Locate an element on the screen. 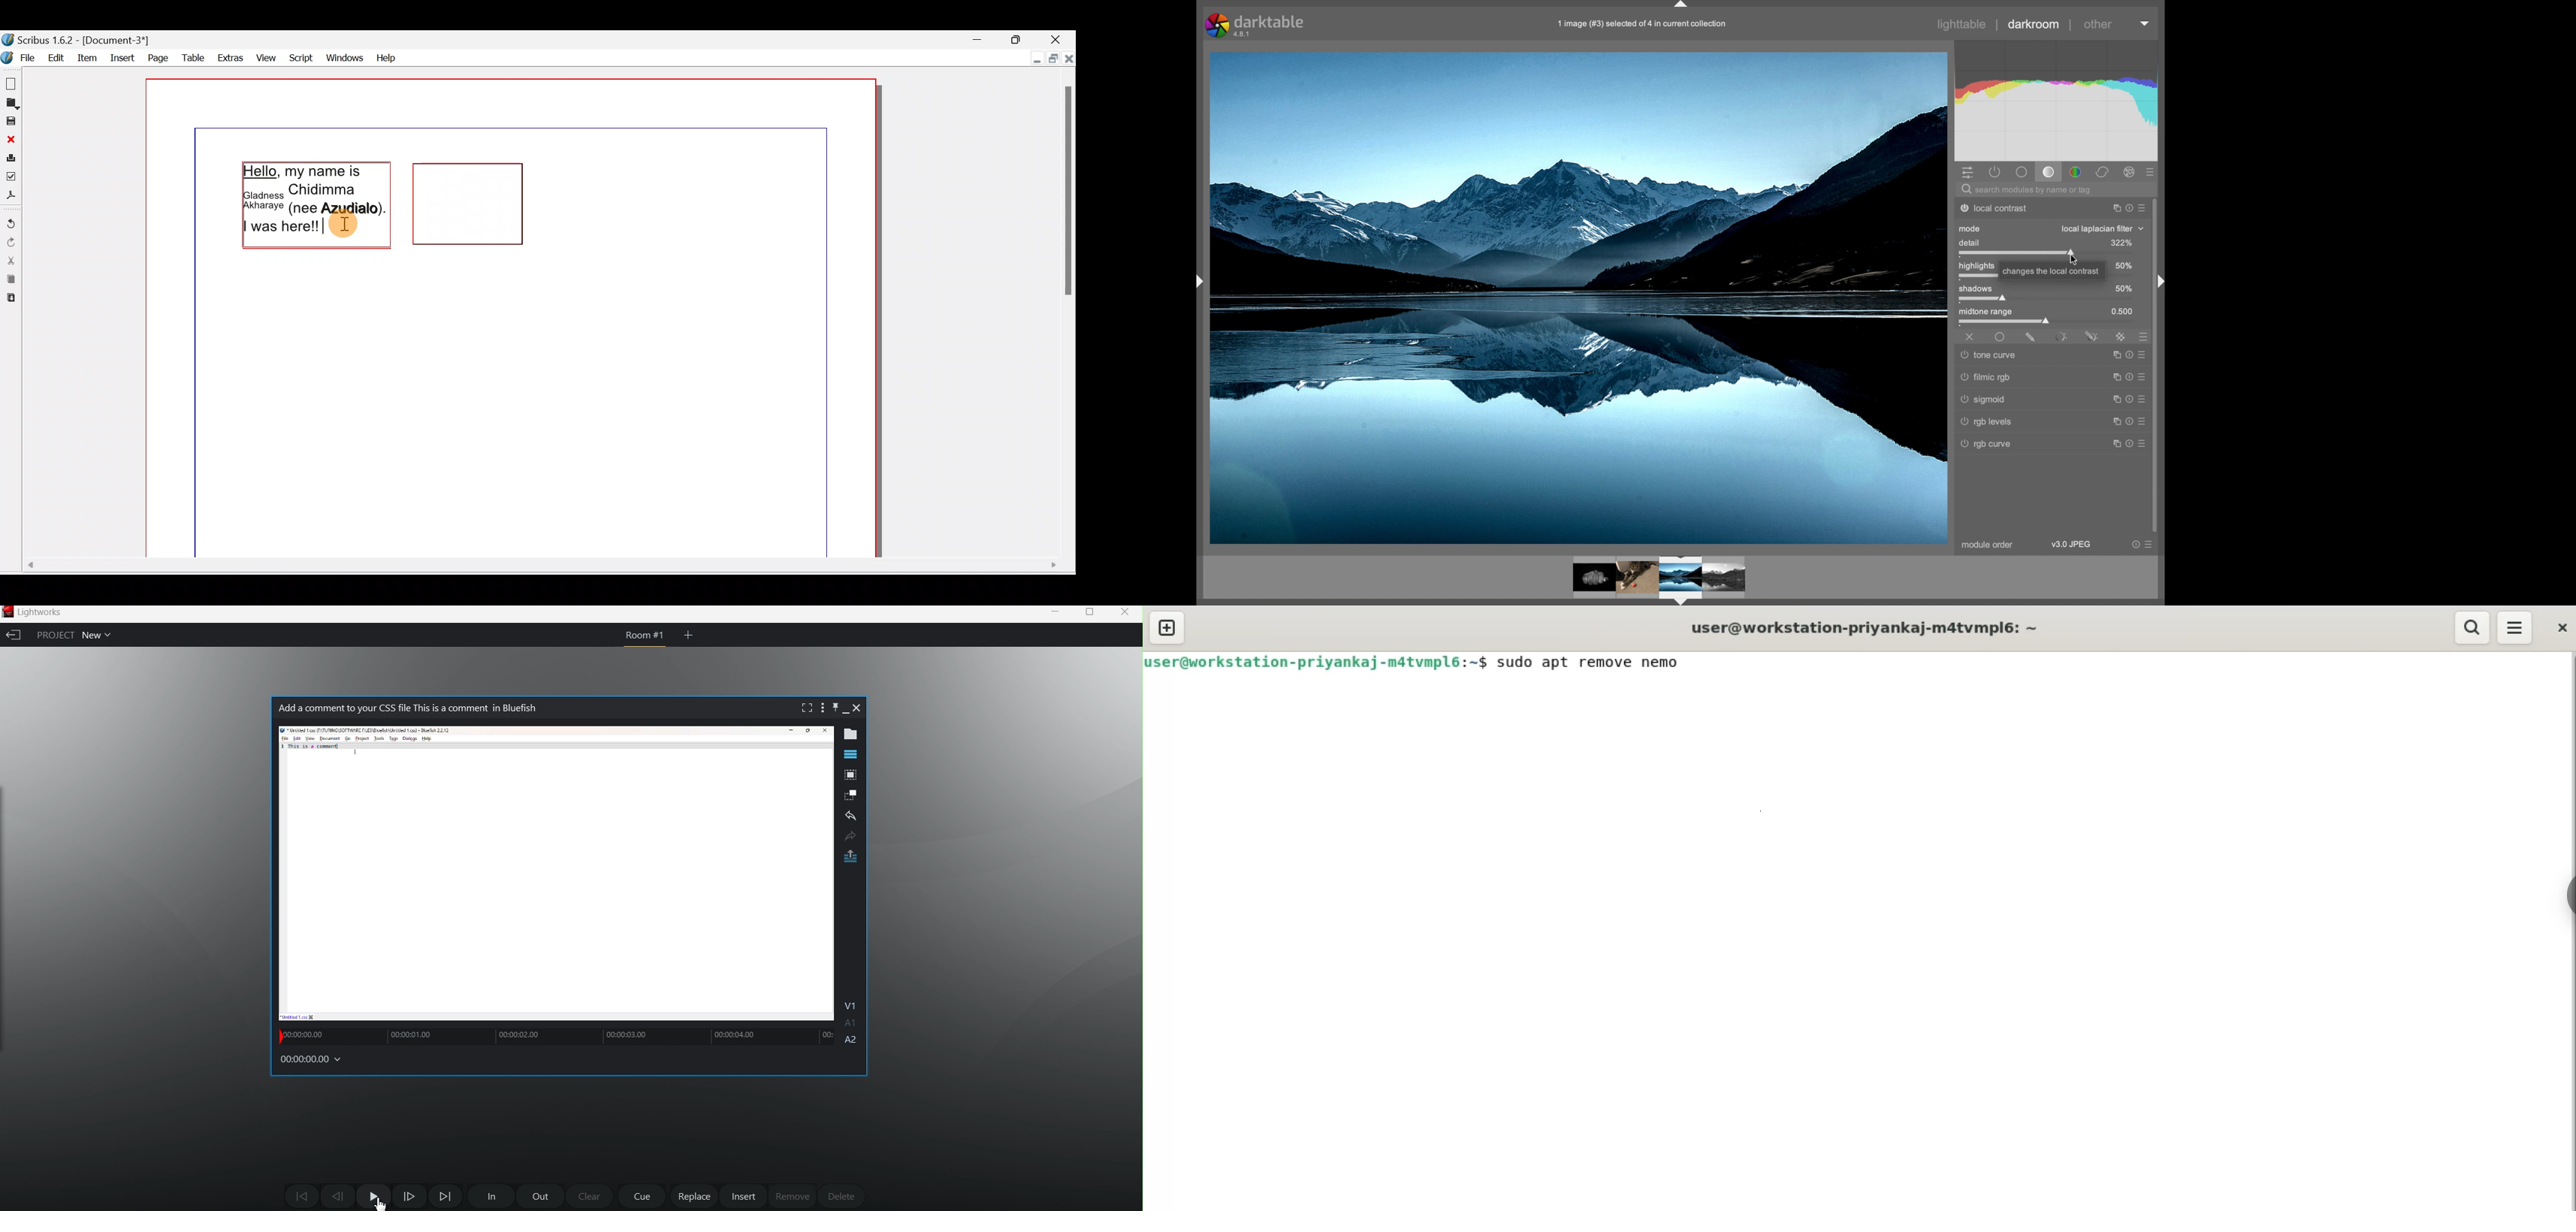 This screenshot has width=2576, height=1232. minimize is located at coordinates (1053, 611).